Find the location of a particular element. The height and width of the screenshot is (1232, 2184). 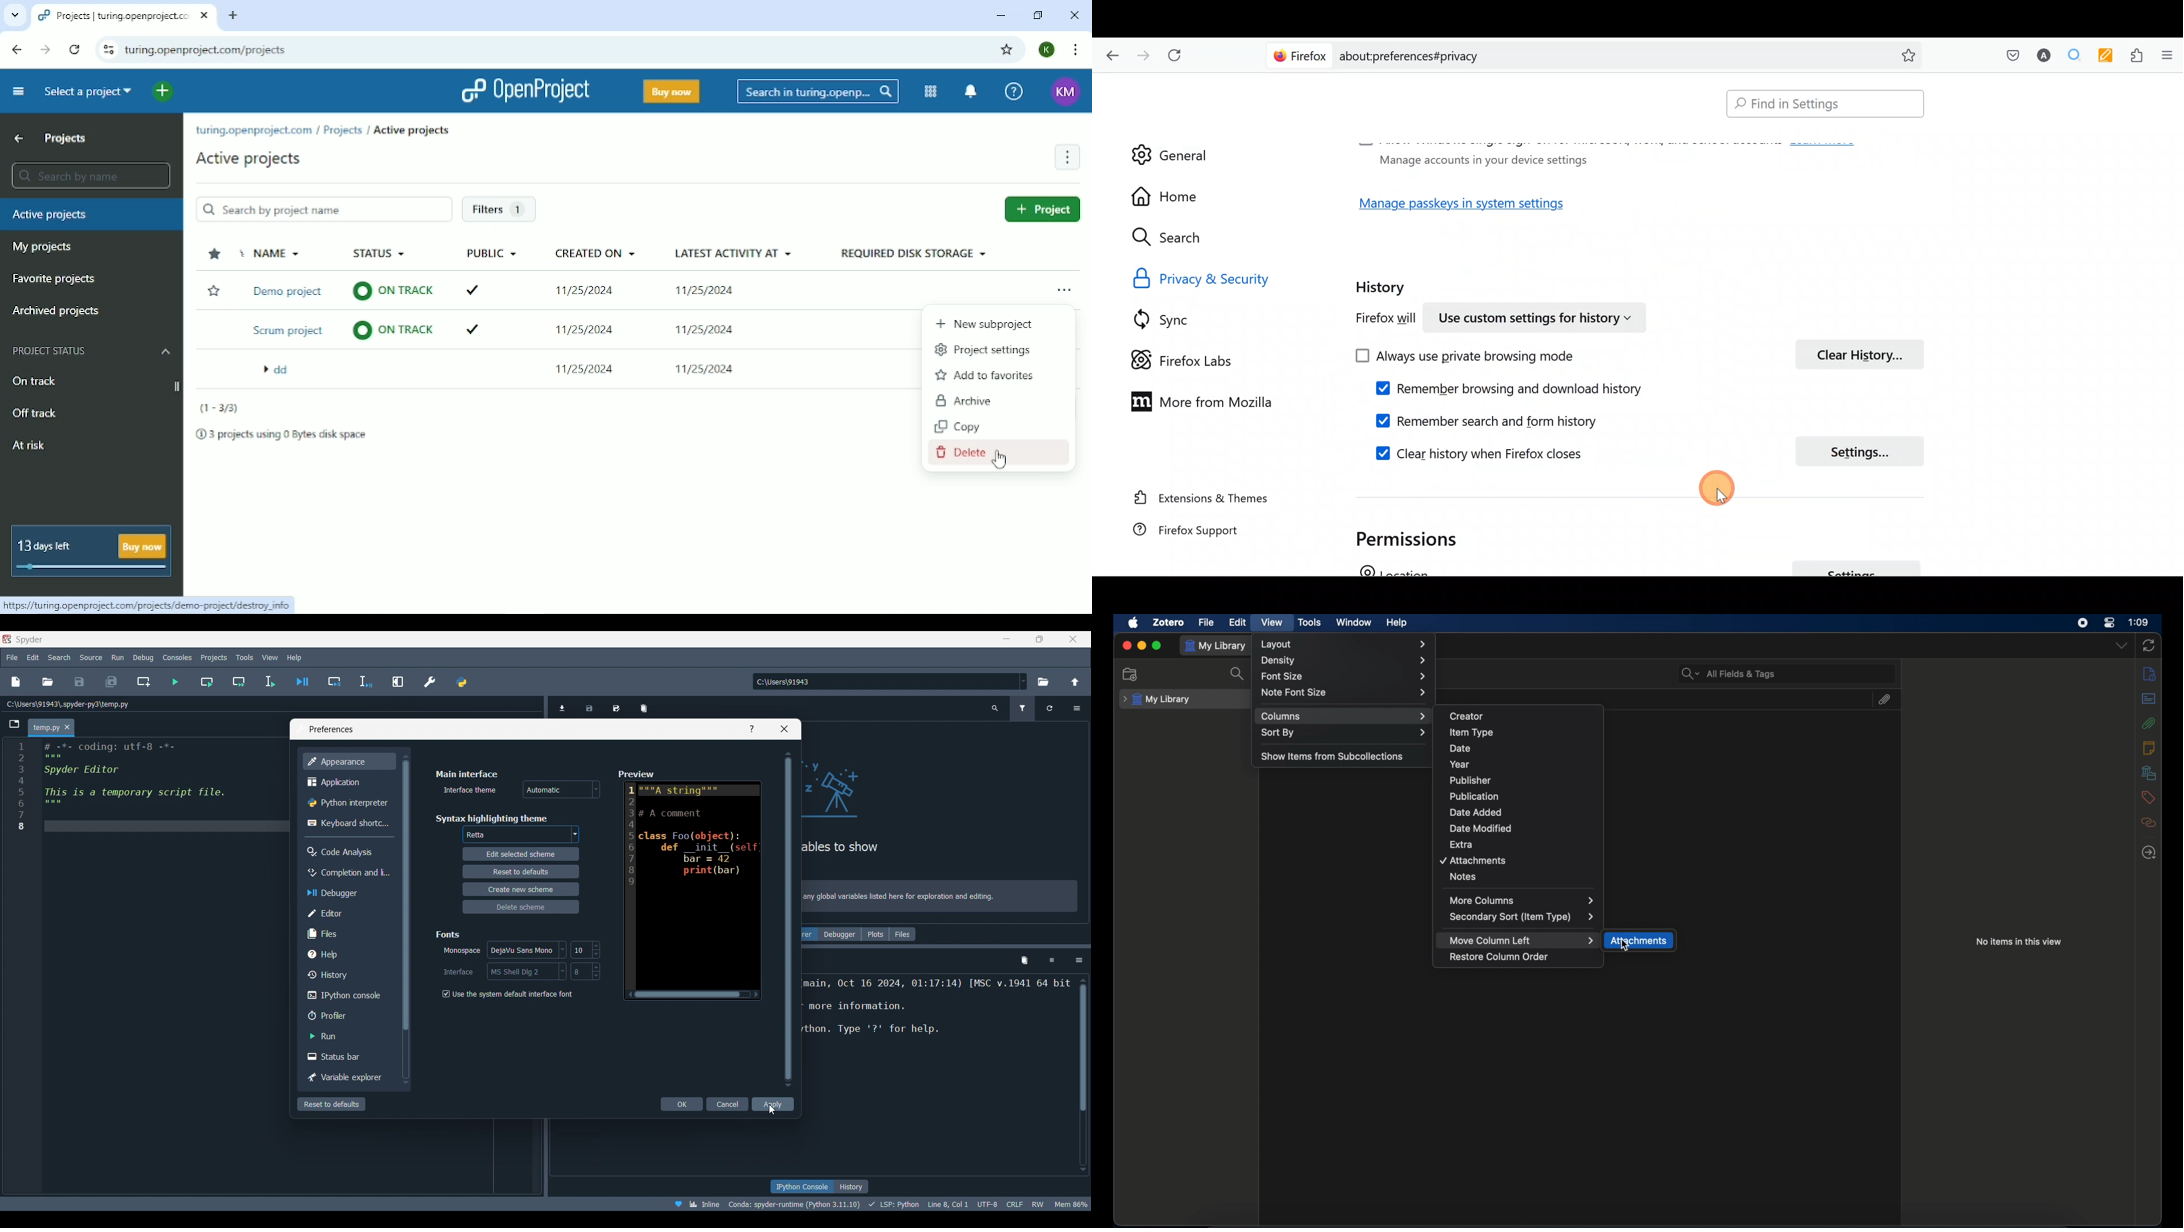

on track is located at coordinates (390, 293).